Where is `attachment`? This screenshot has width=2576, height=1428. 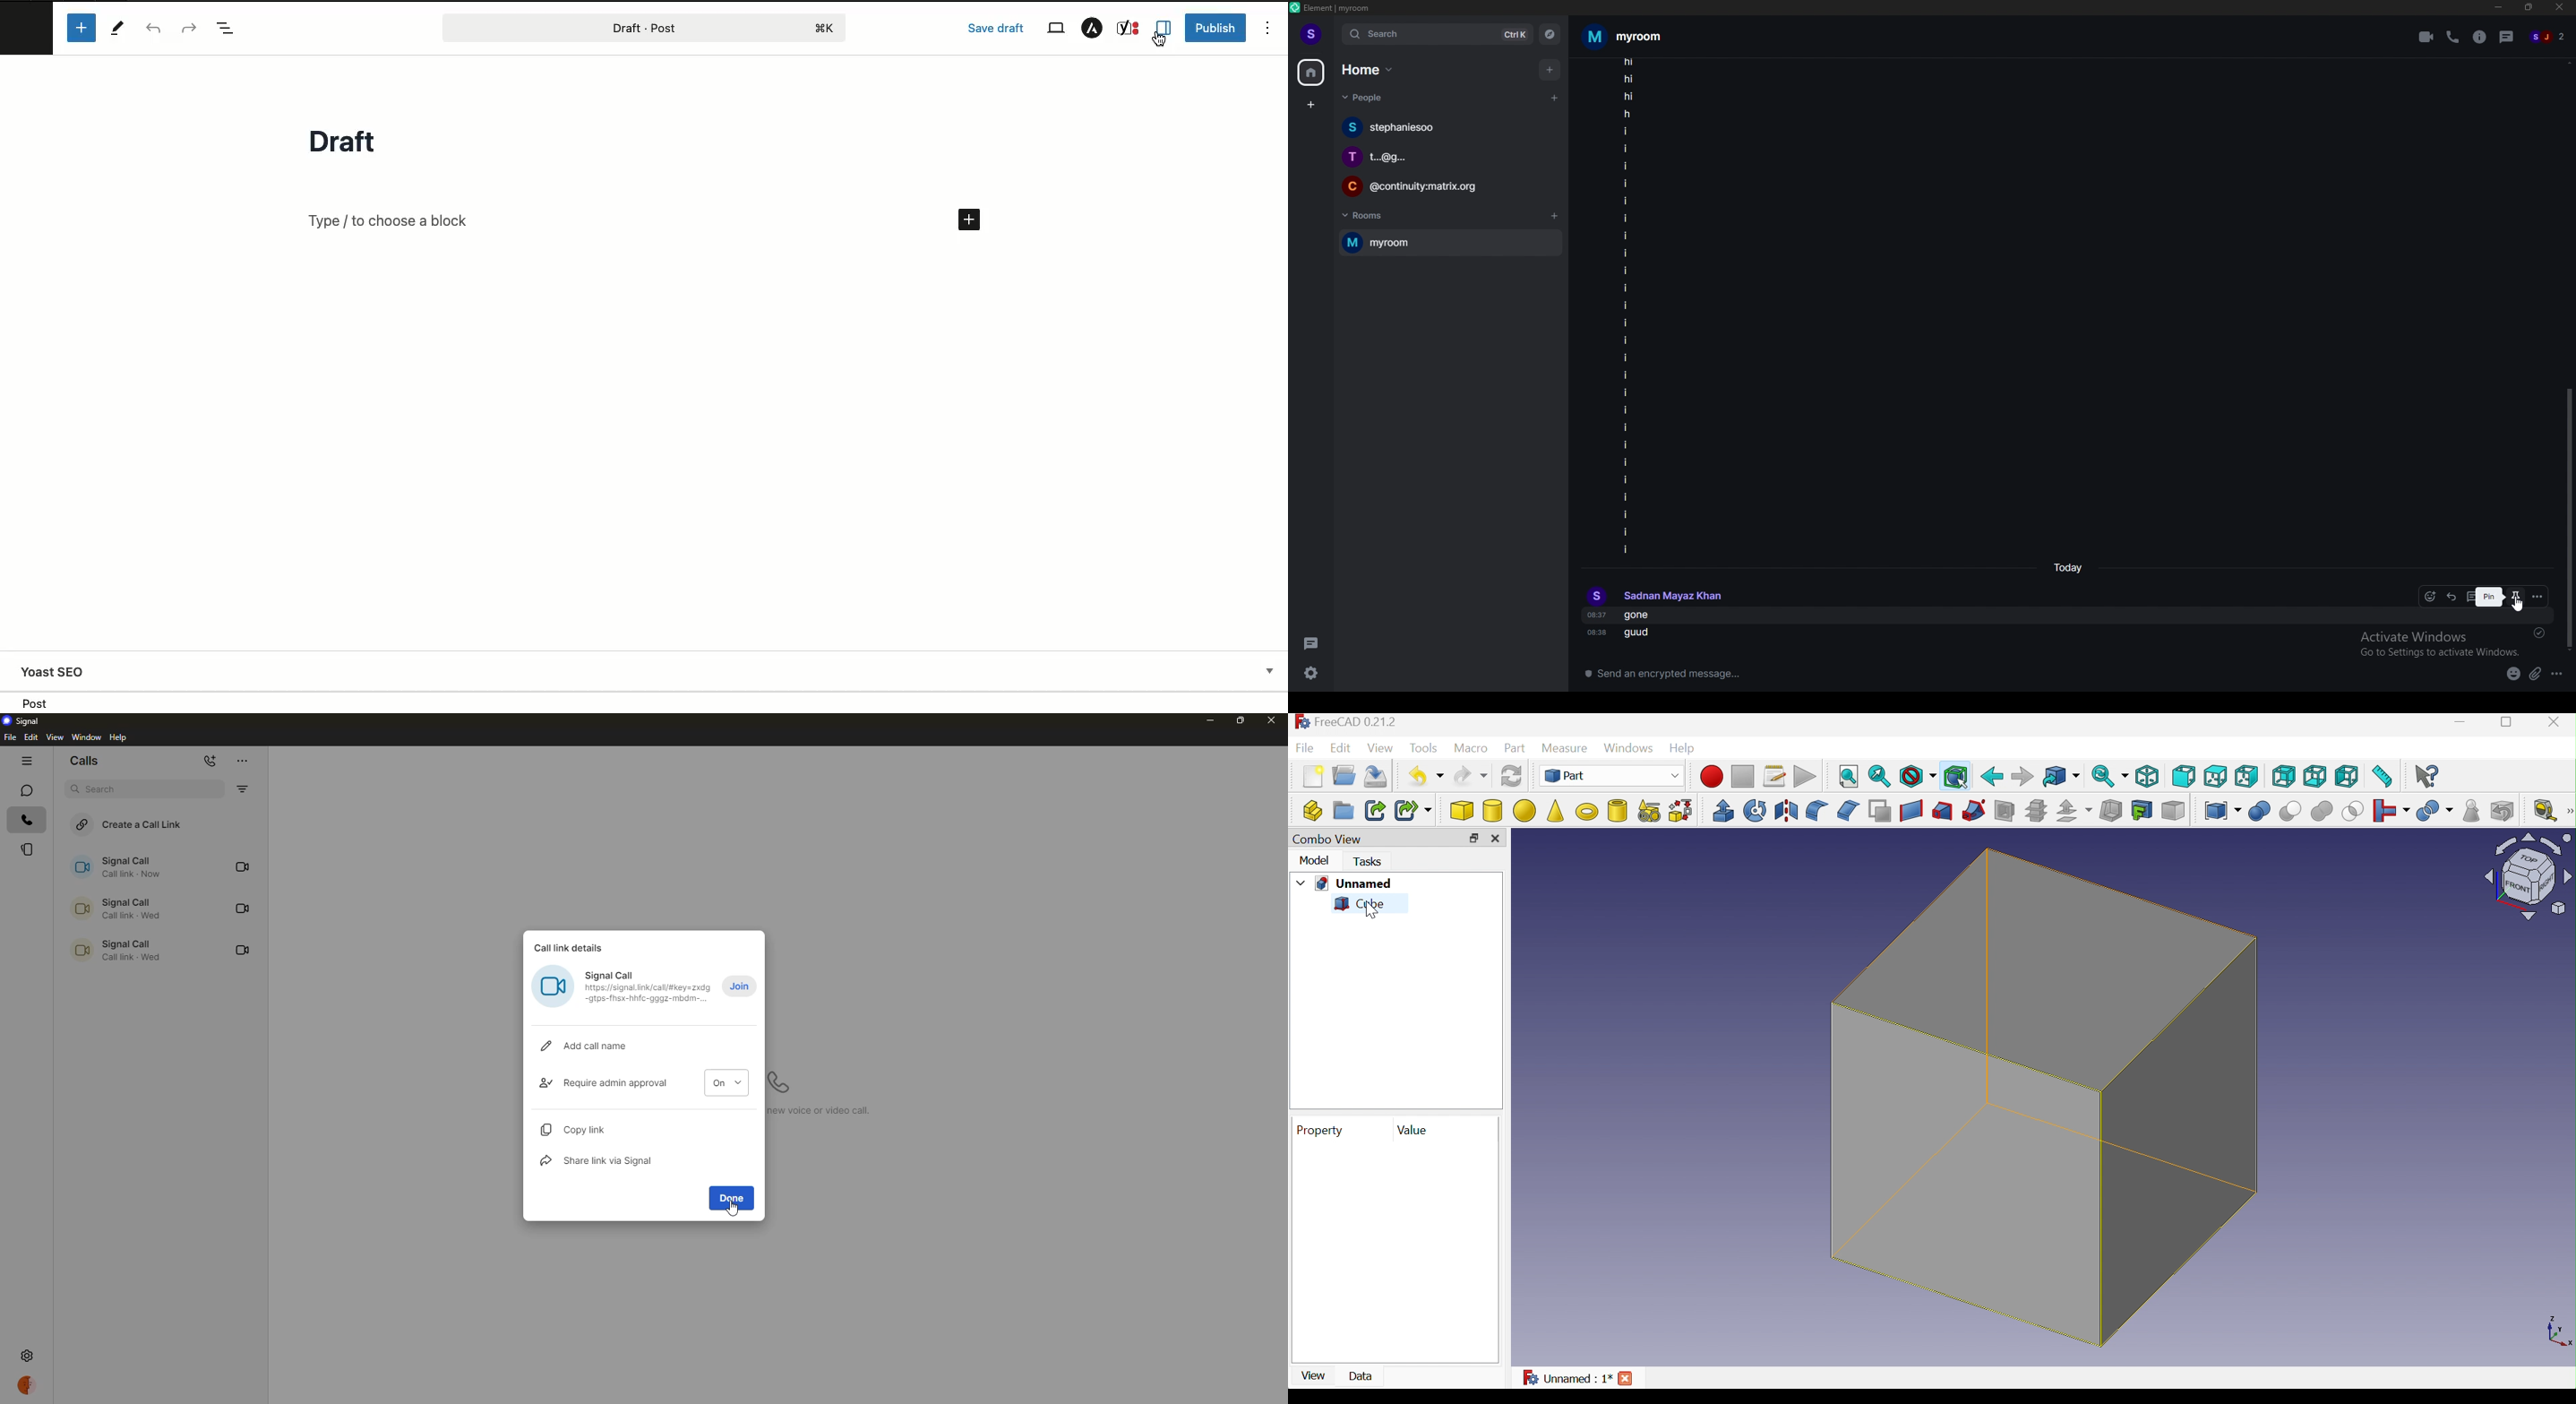
attachment is located at coordinates (2536, 674).